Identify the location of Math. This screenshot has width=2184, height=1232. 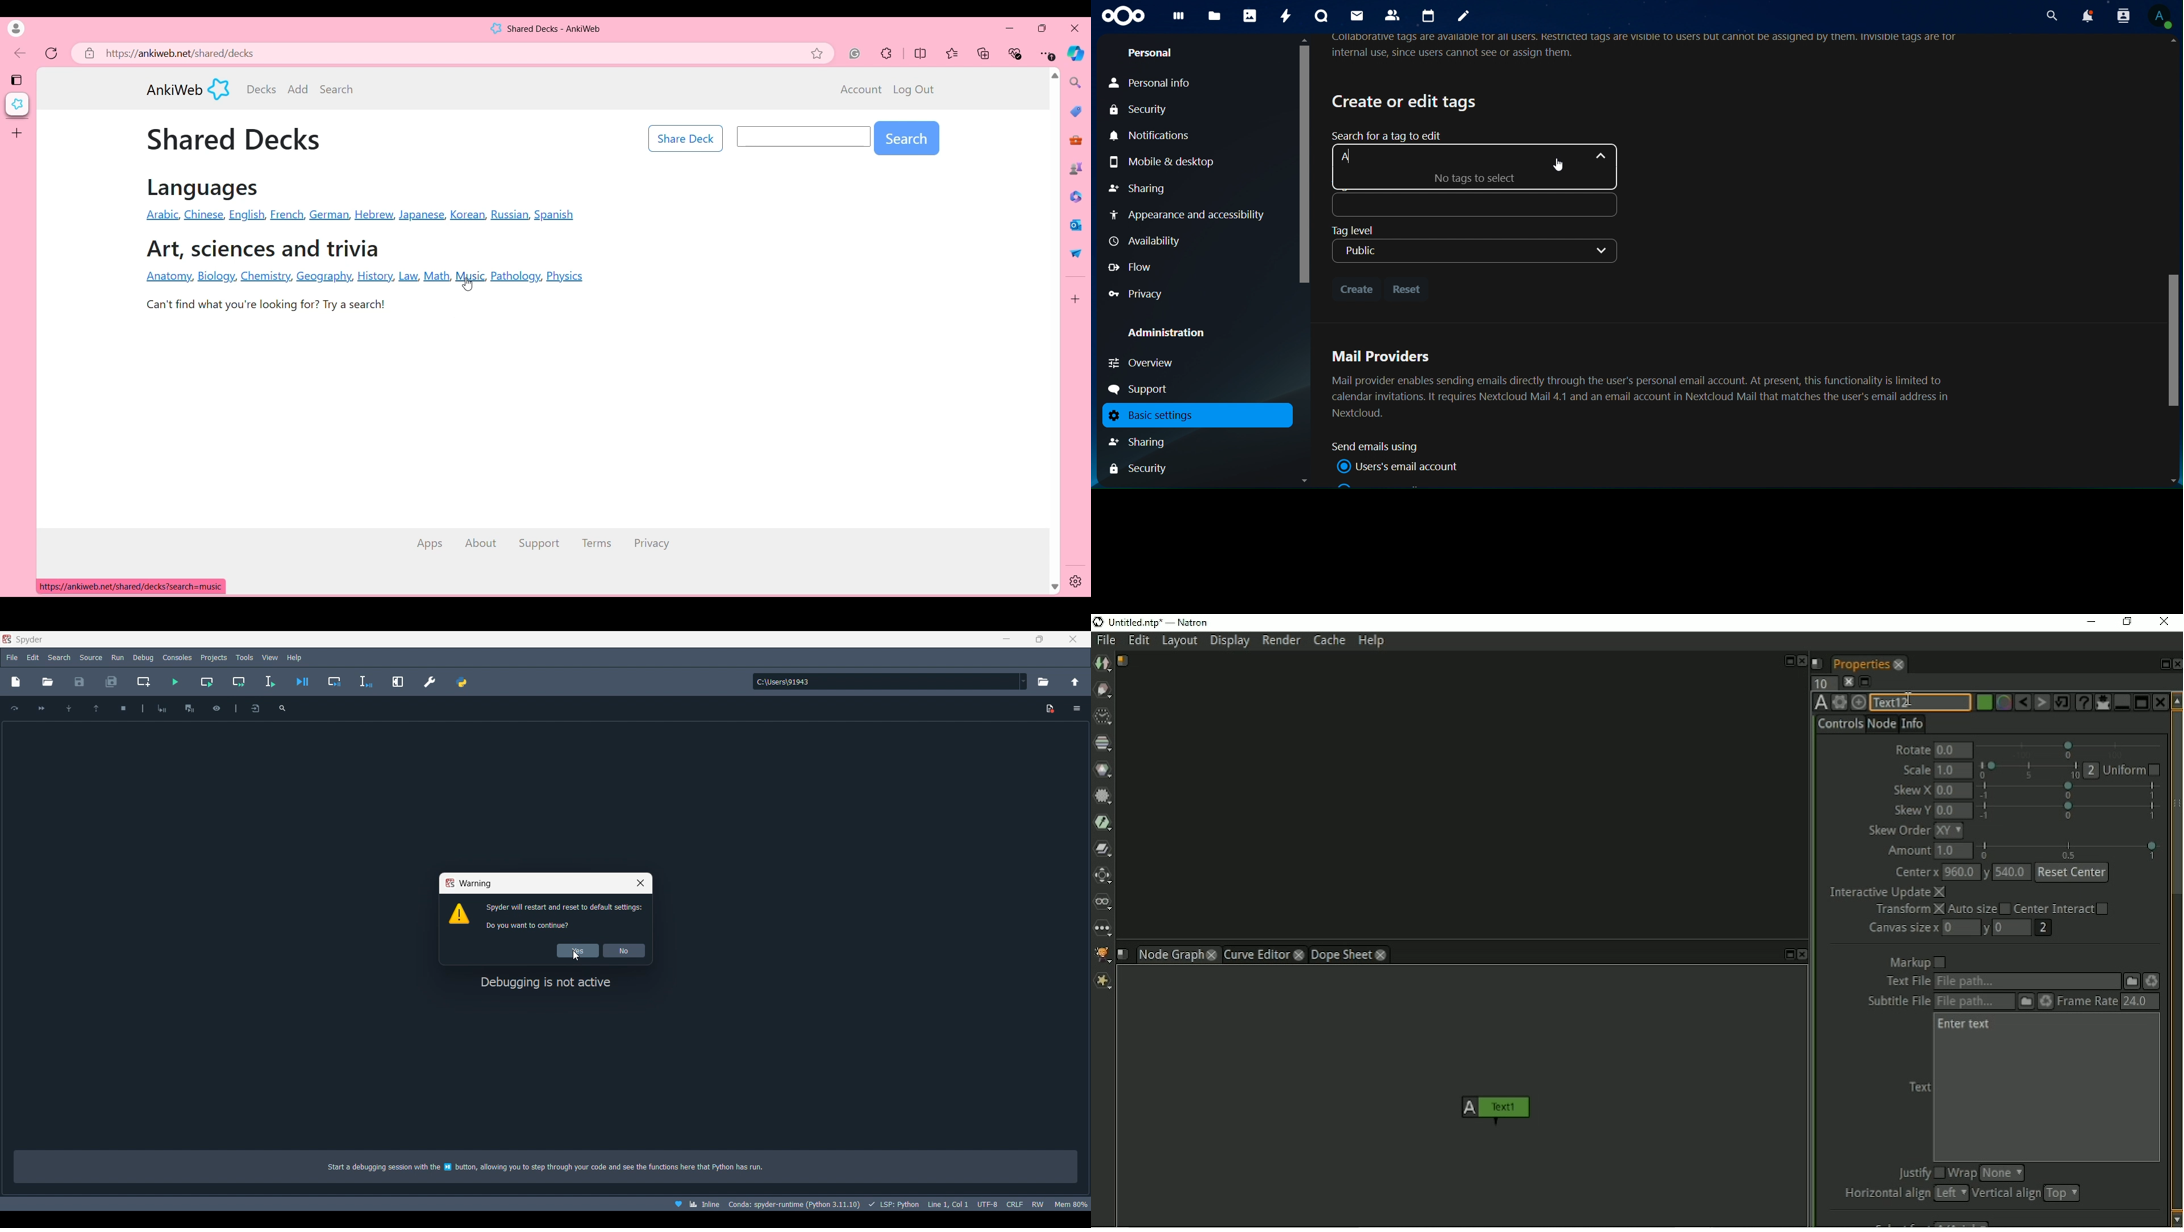
(435, 276).